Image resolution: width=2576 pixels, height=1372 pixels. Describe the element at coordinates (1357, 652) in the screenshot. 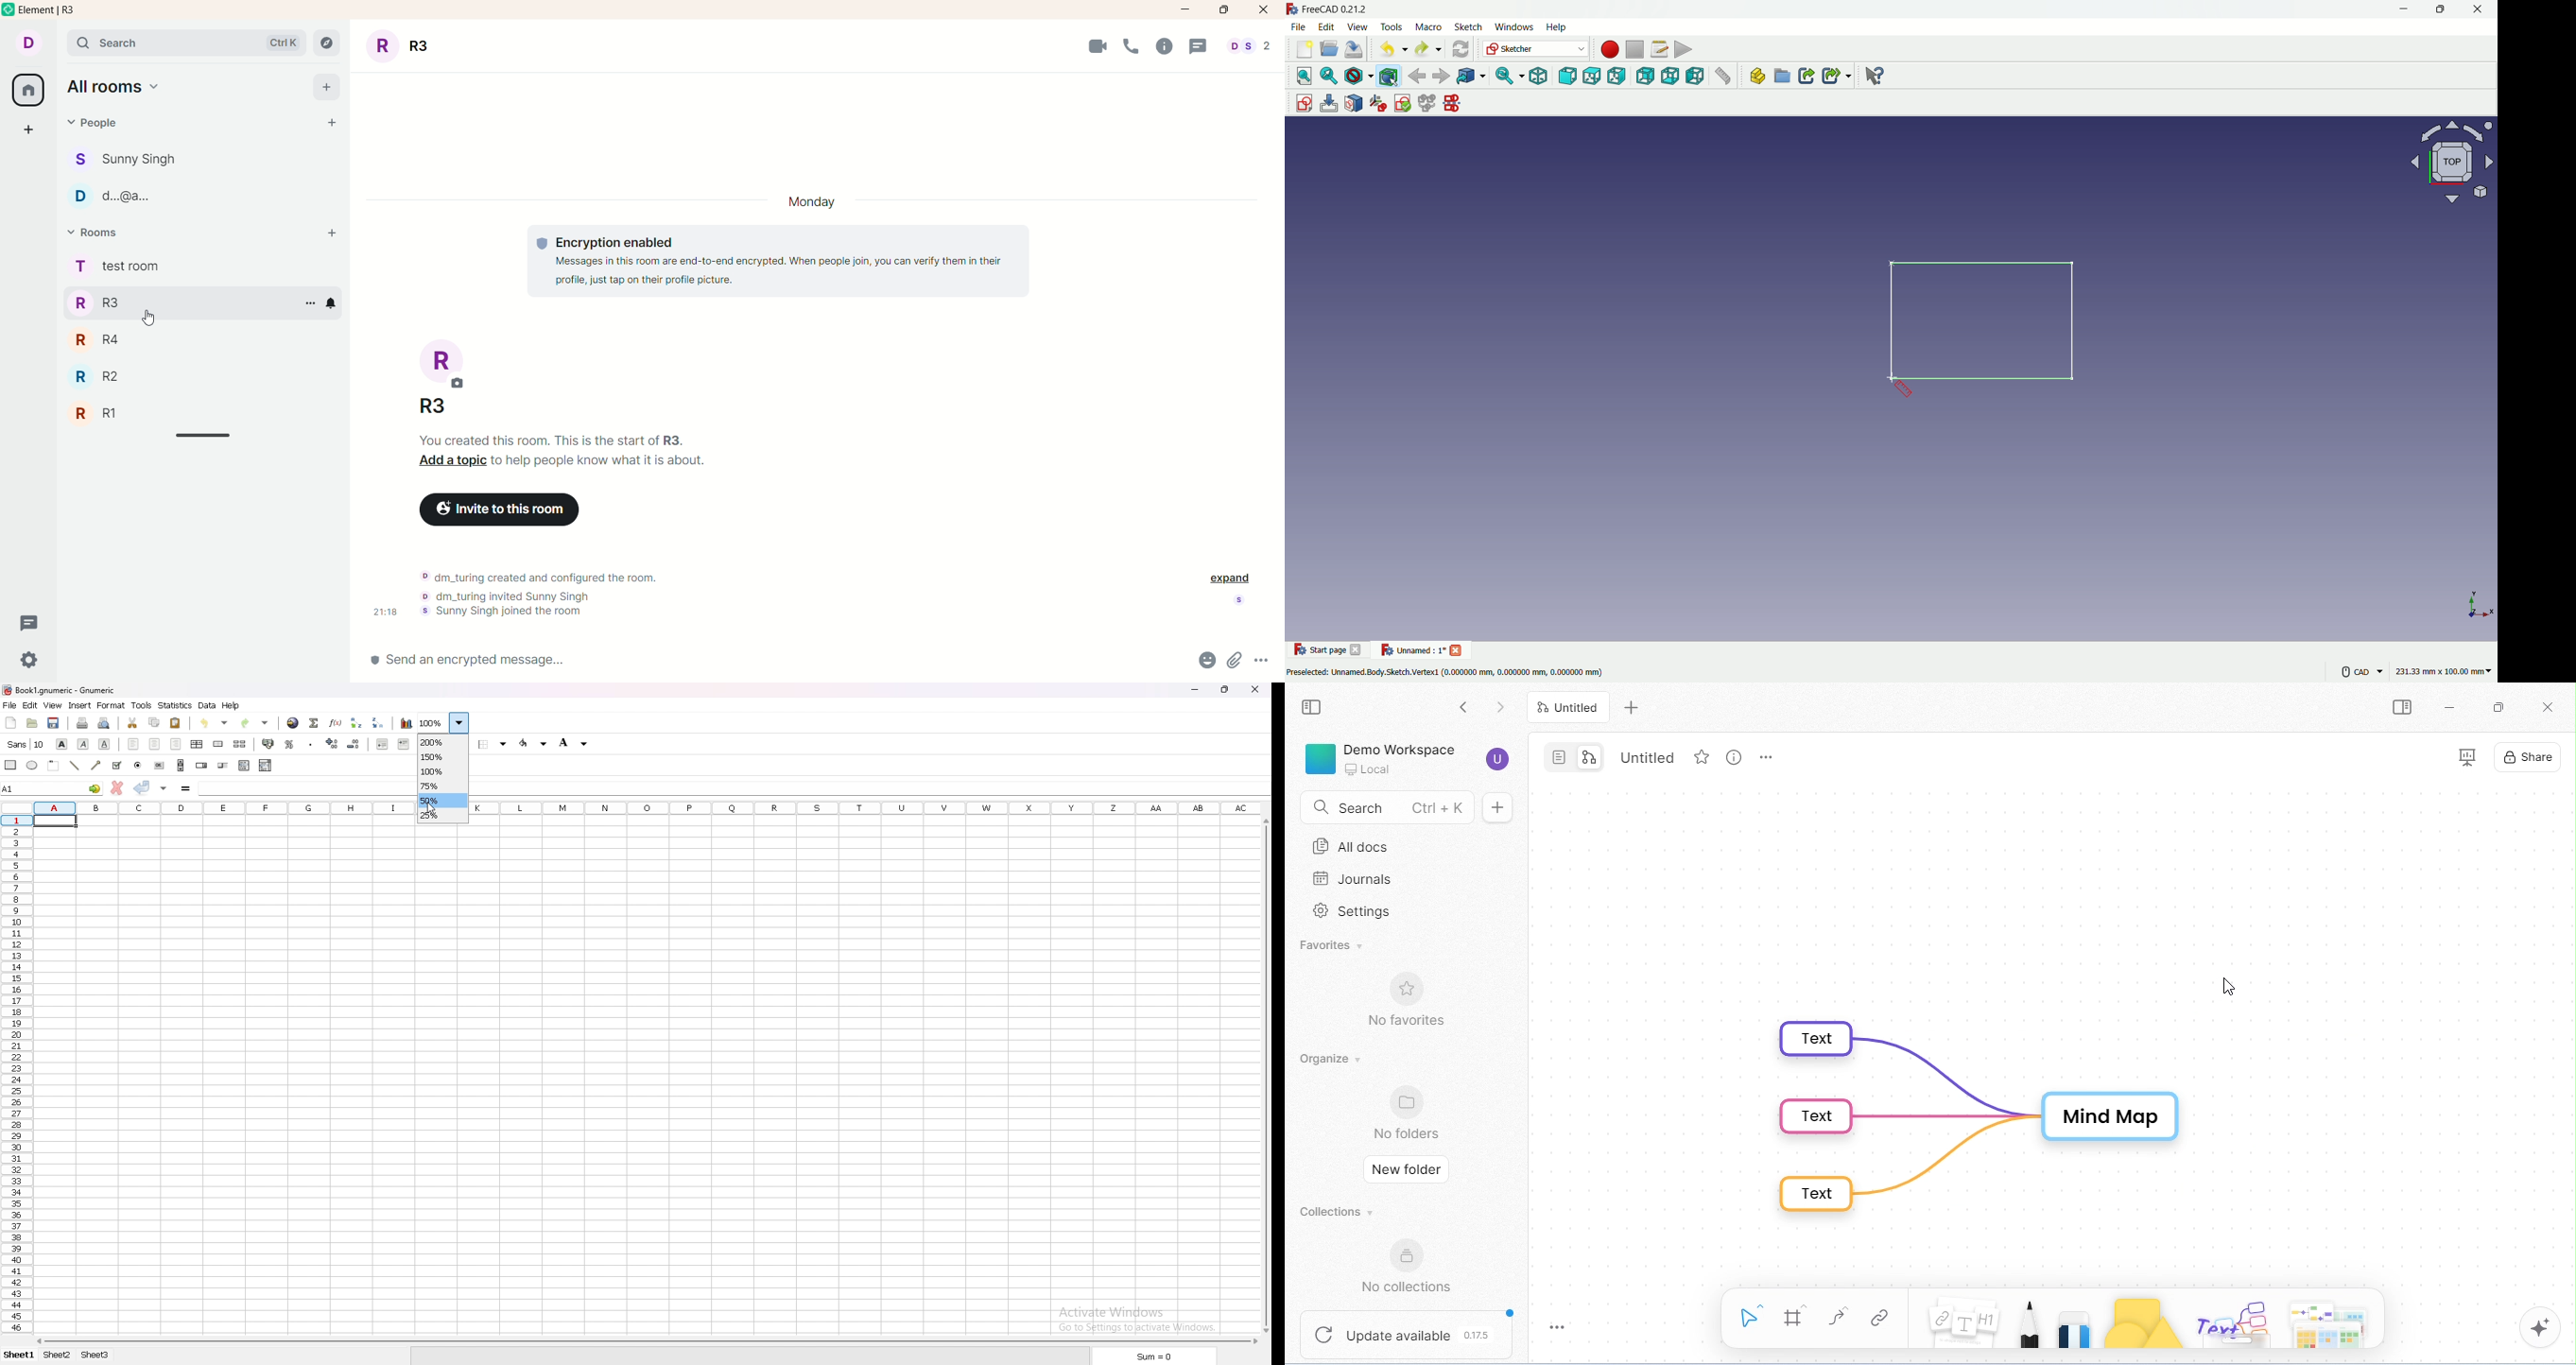

I see `close start page` at that location.